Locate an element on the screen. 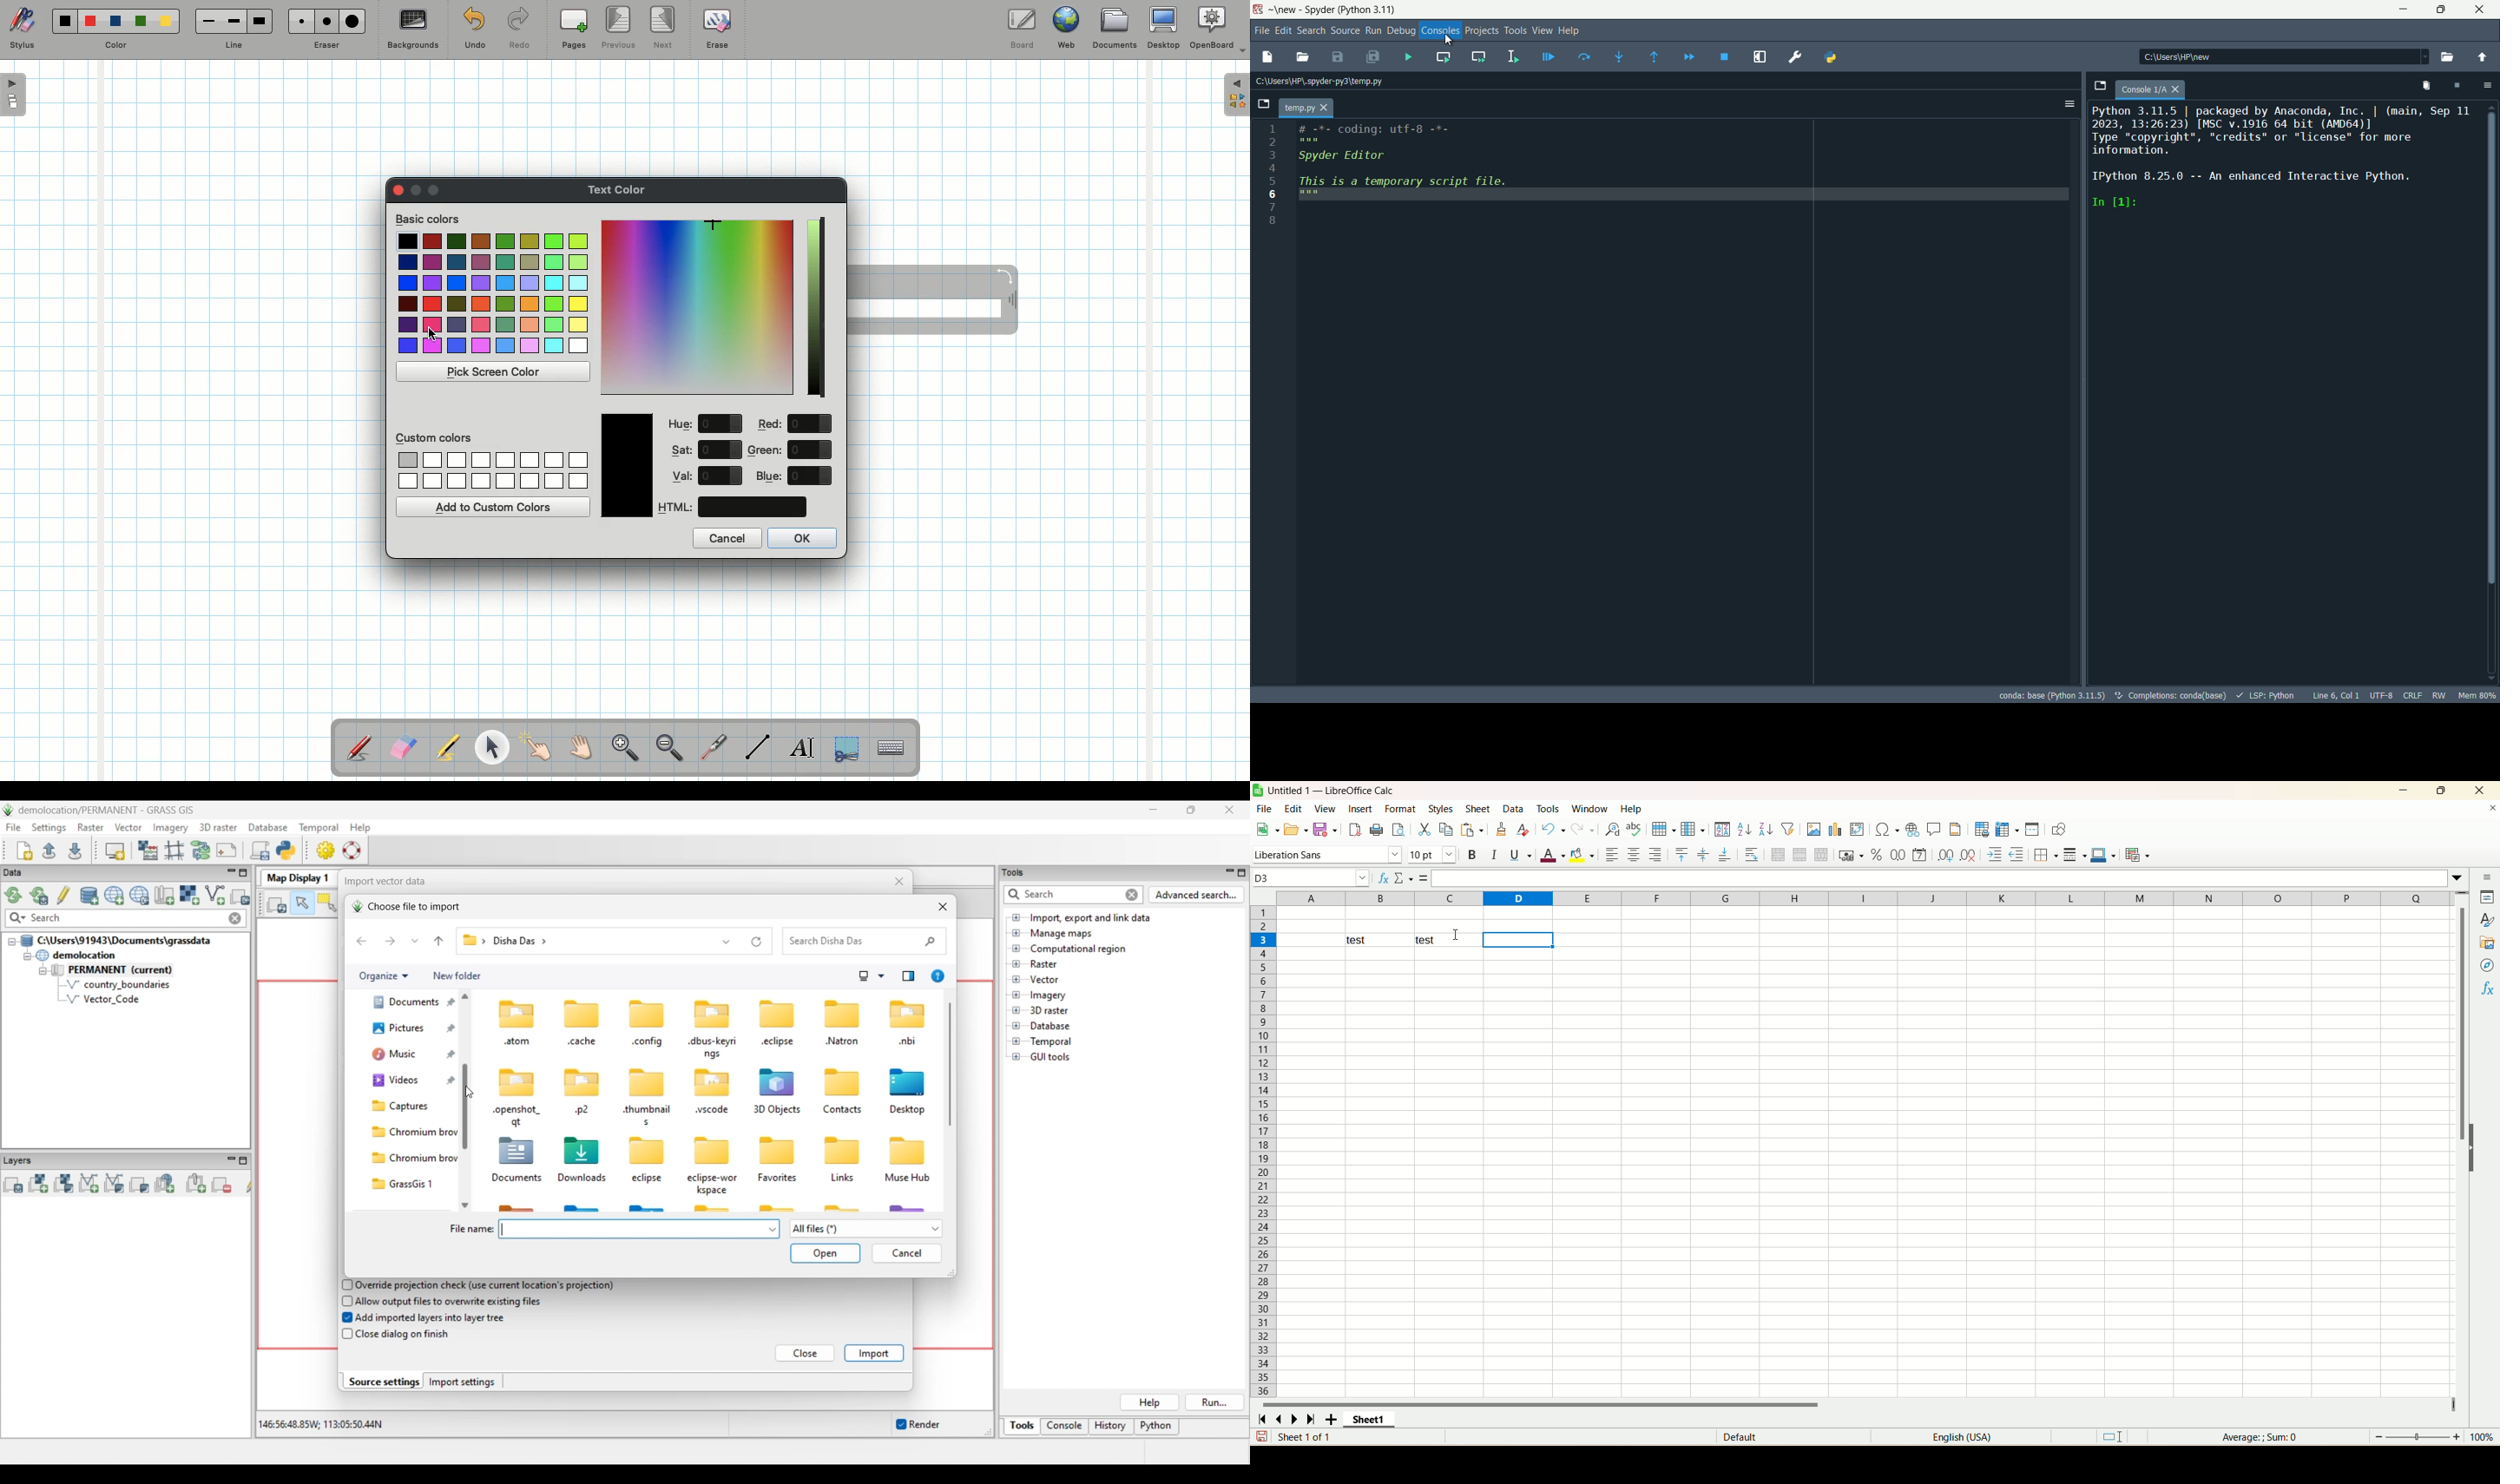 This screenshot has height=1484, width=2520. undo is located at coordinates (1553, 829).